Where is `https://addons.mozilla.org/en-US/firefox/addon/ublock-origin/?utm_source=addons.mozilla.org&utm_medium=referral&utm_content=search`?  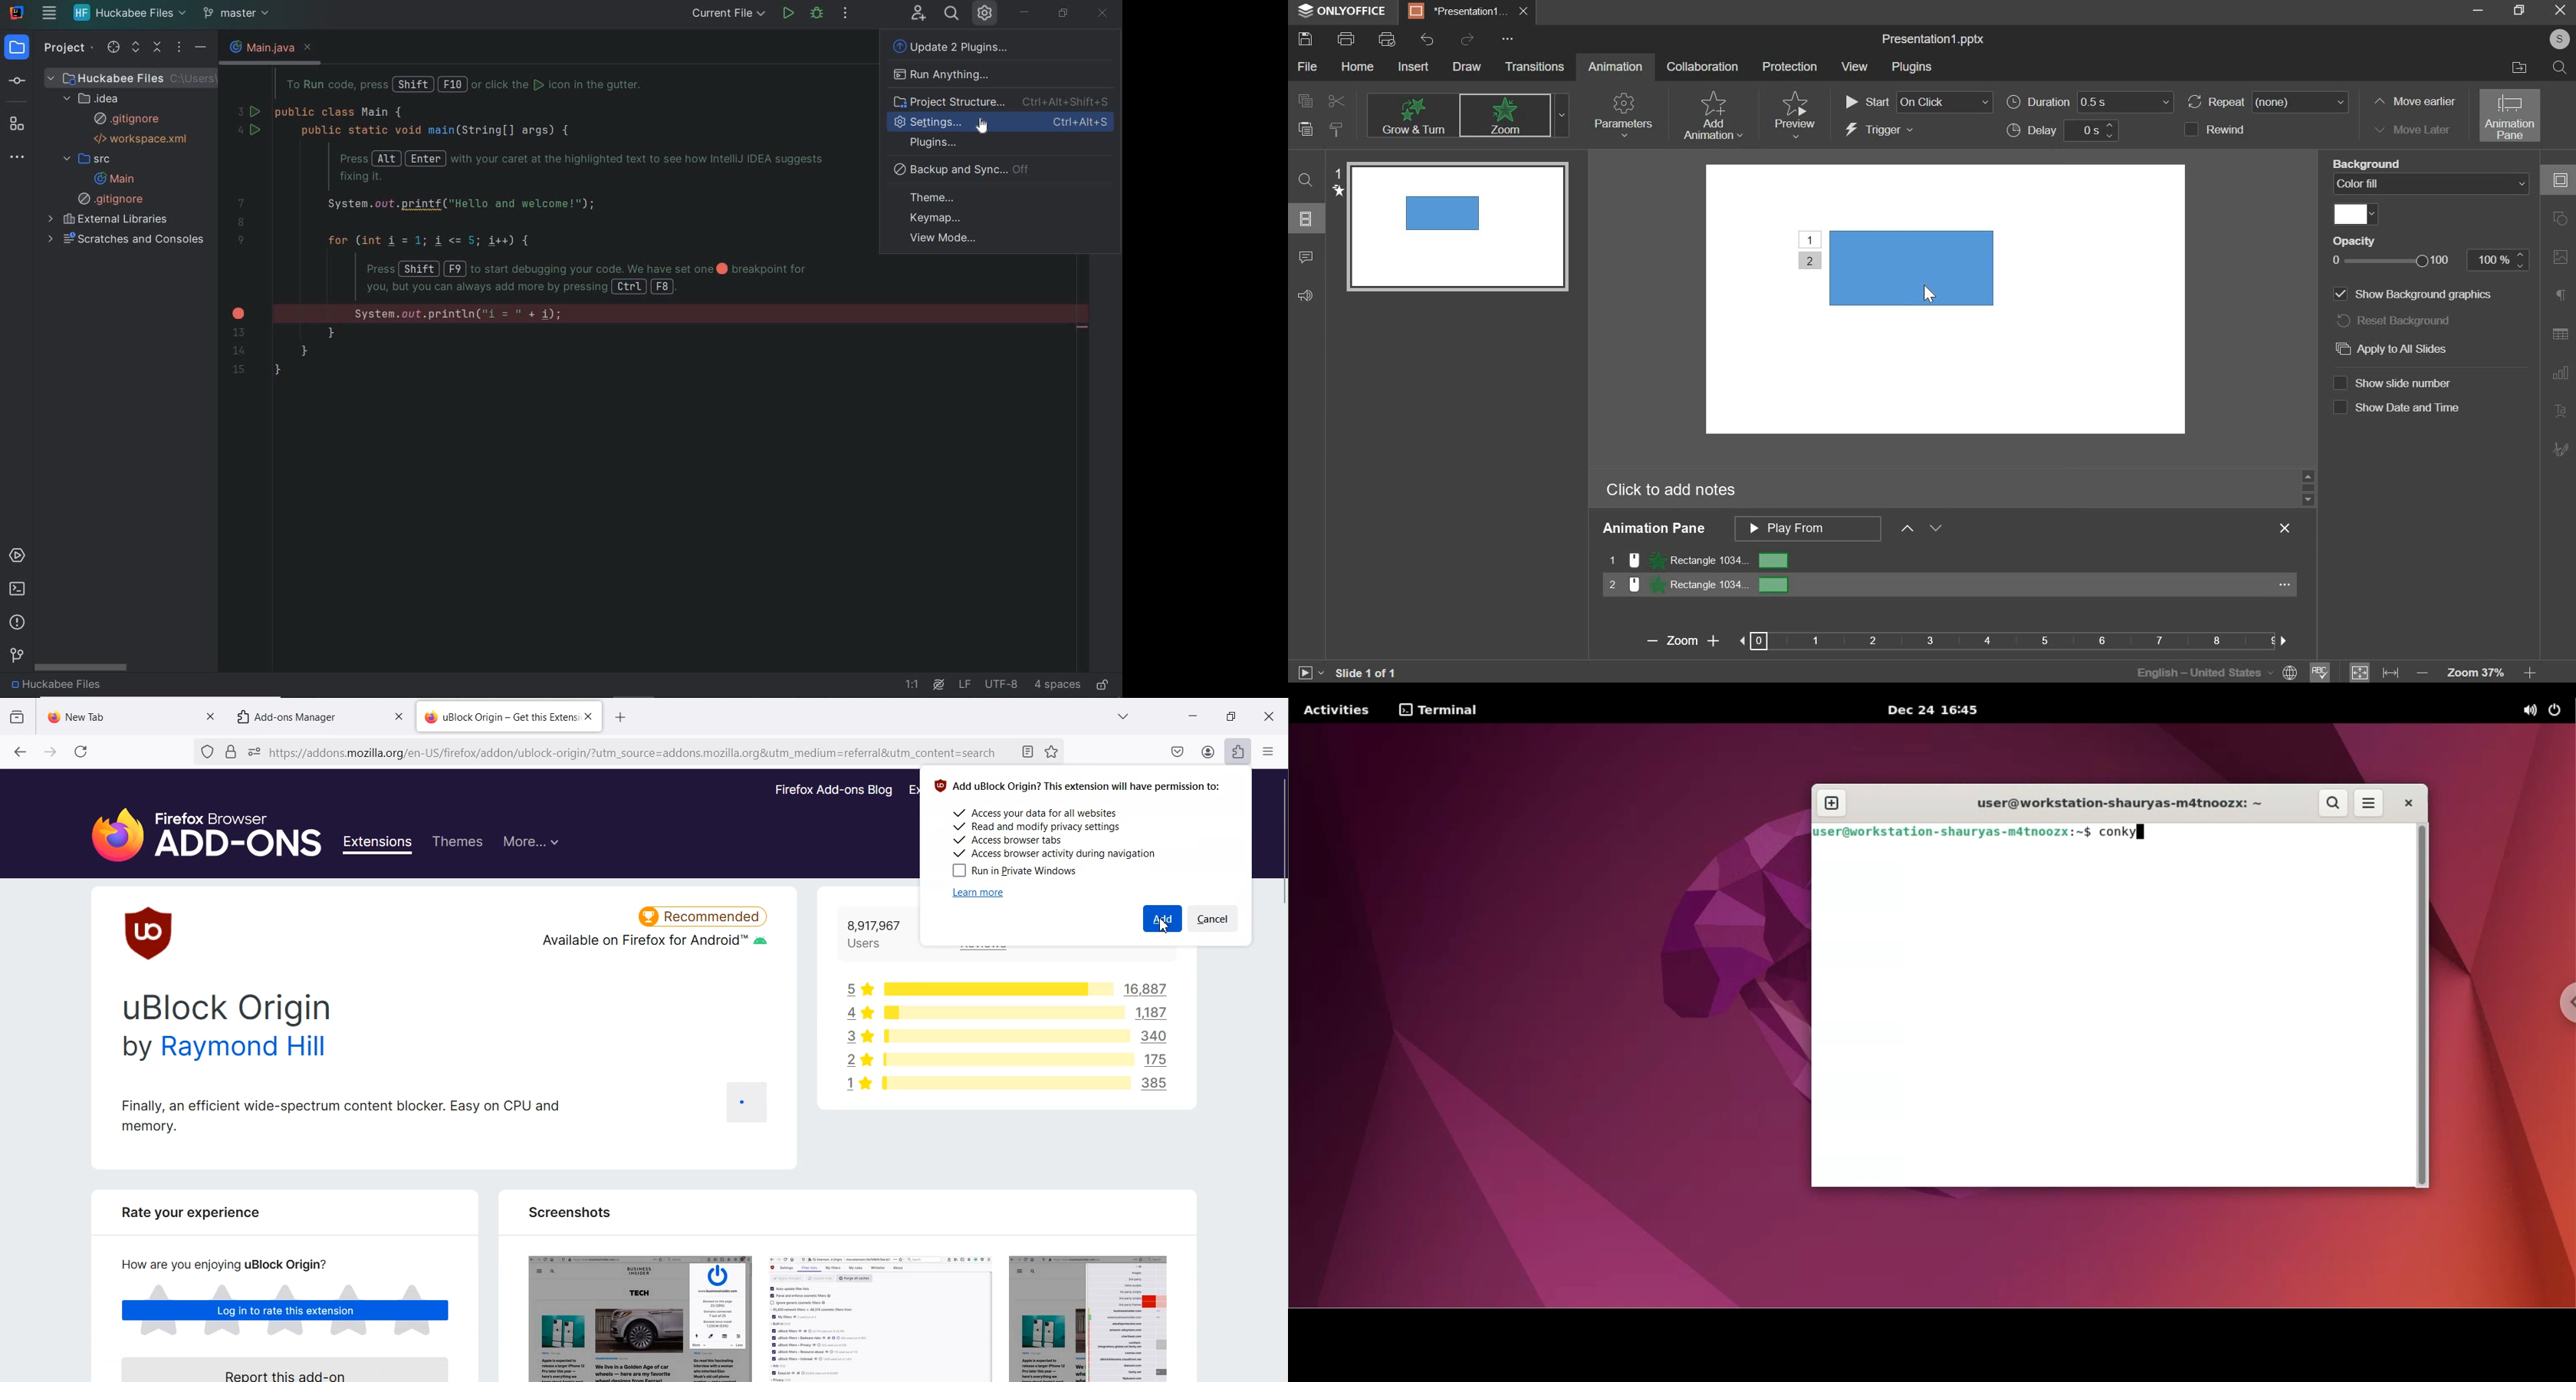 https://addons.mozilla.org/en-US/firefox/addon/ublock-origin/?utm_source=addons.mozilla.org&utm_medium=referral&utm_content=search is located at coordinates (635, 755).